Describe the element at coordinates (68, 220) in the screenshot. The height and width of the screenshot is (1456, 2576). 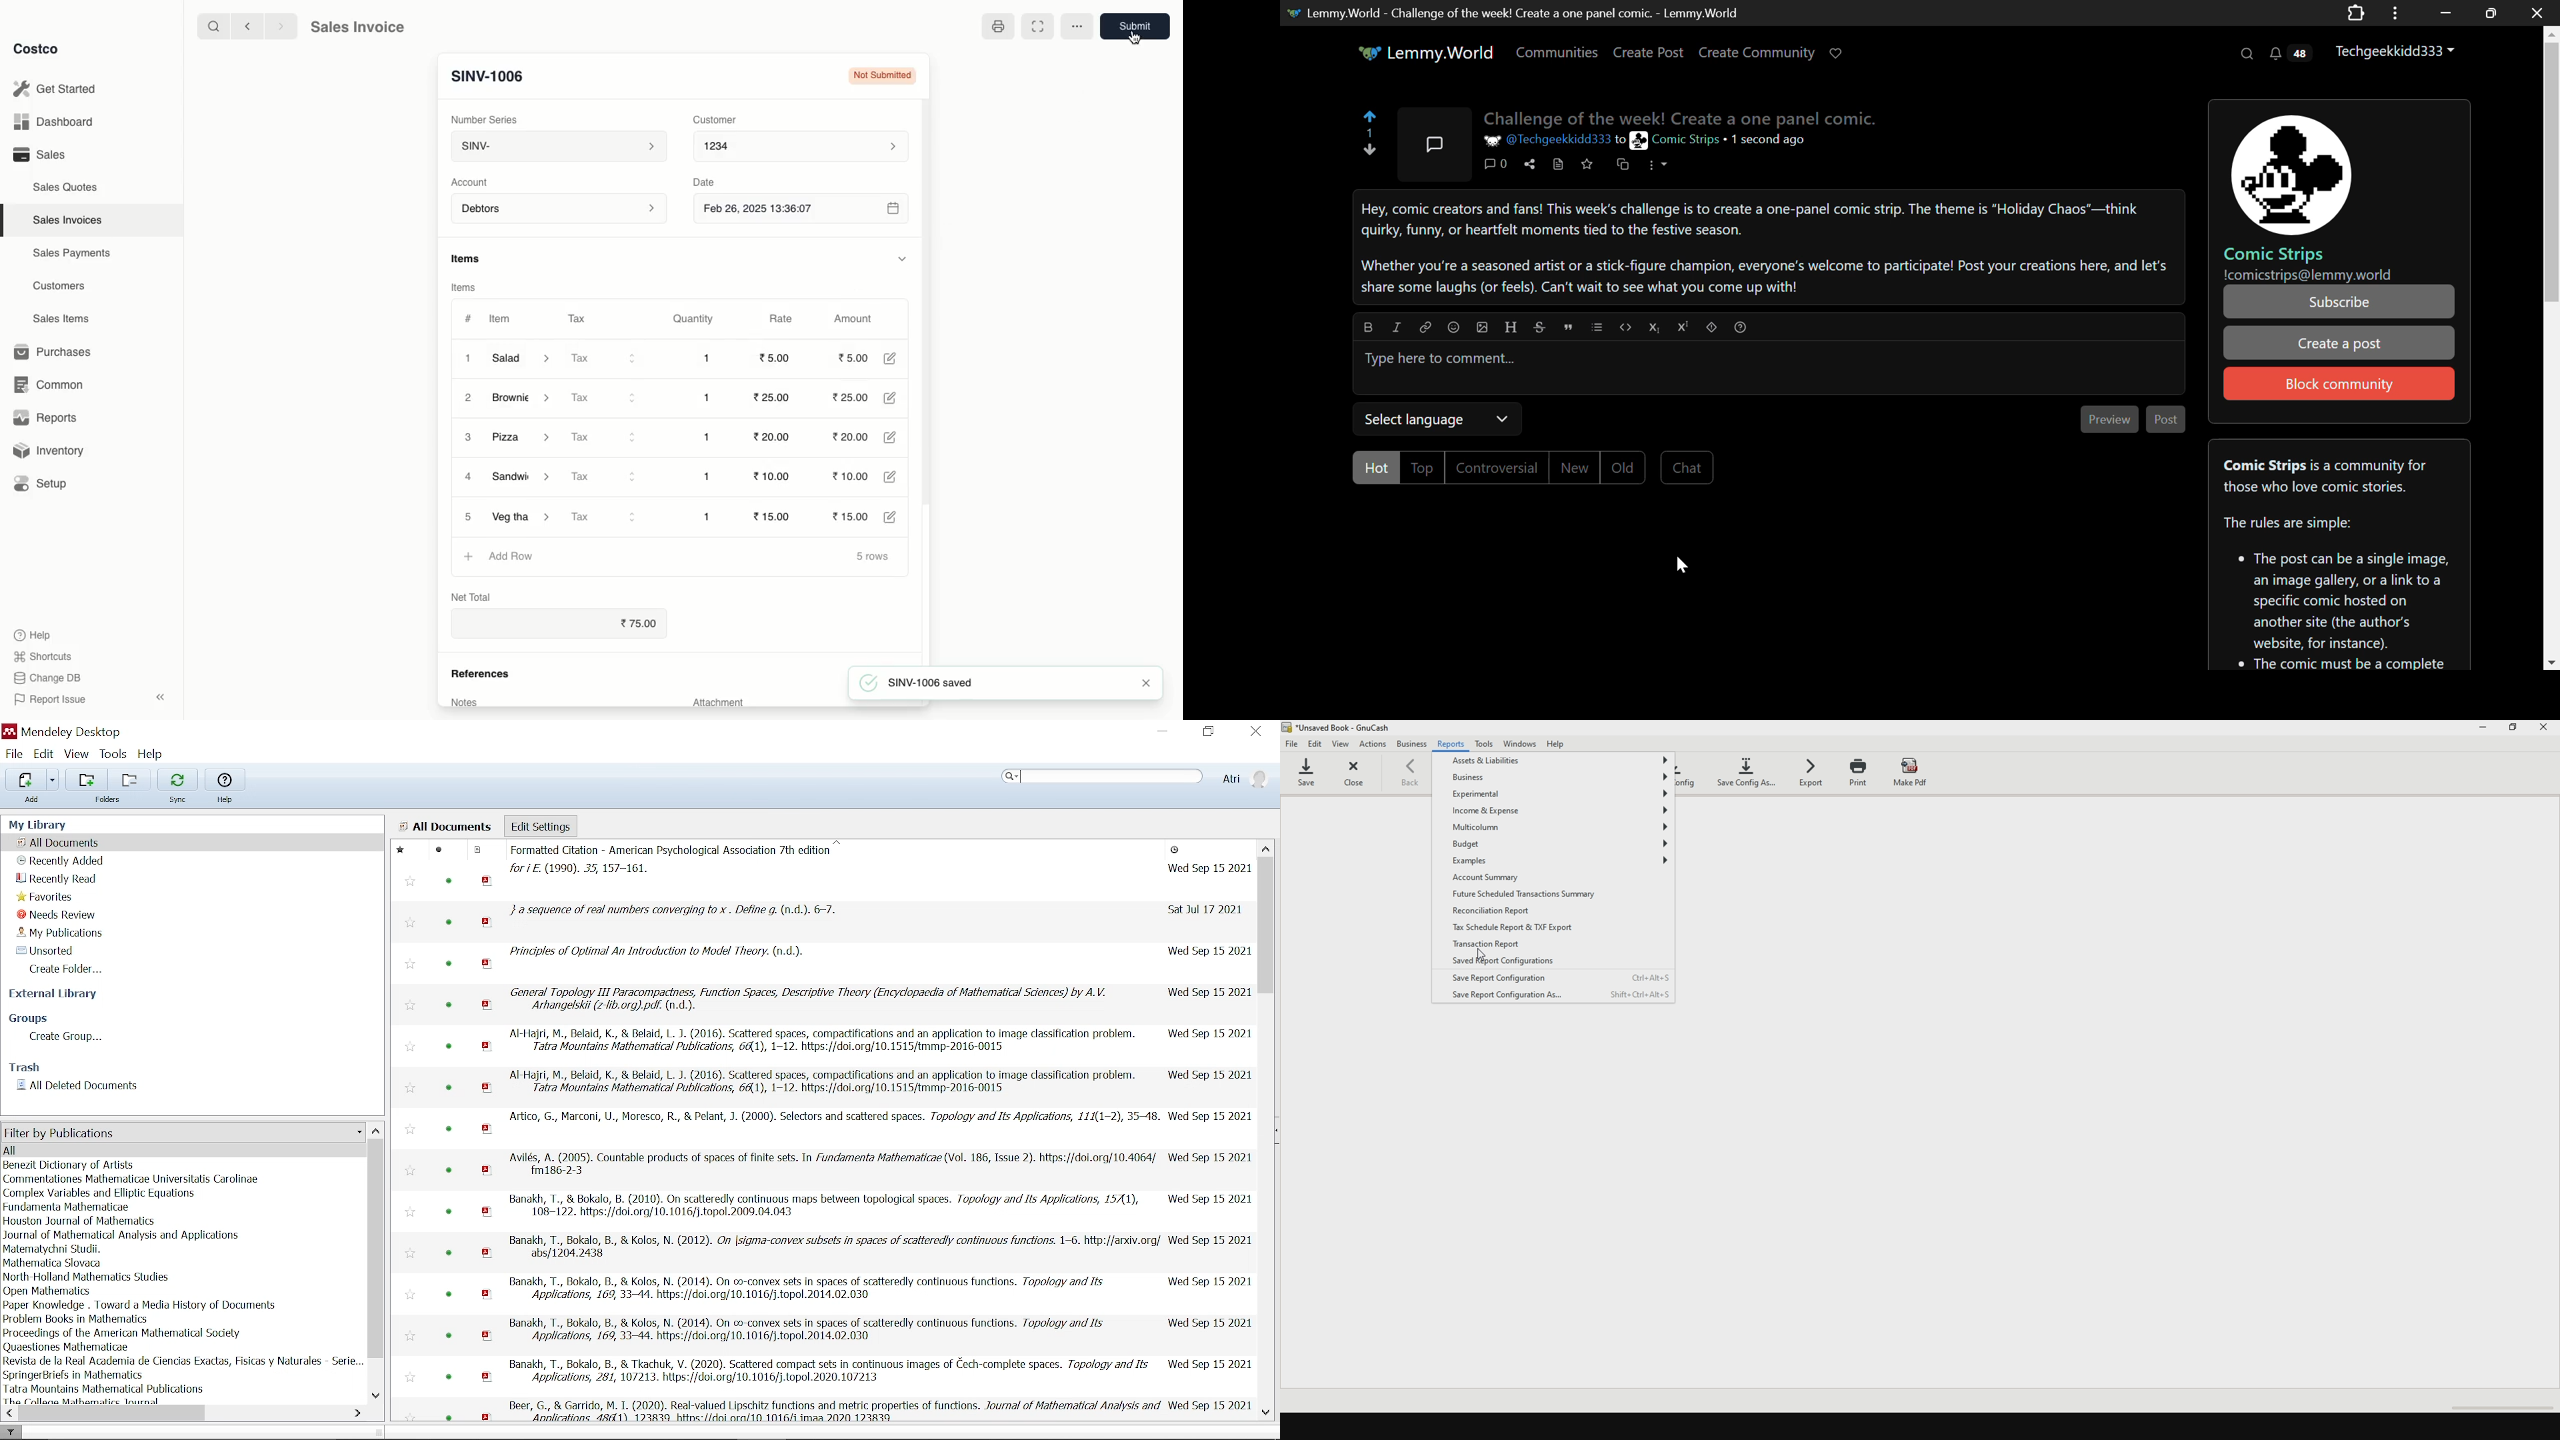
I see `Sales Invoices` at that location.